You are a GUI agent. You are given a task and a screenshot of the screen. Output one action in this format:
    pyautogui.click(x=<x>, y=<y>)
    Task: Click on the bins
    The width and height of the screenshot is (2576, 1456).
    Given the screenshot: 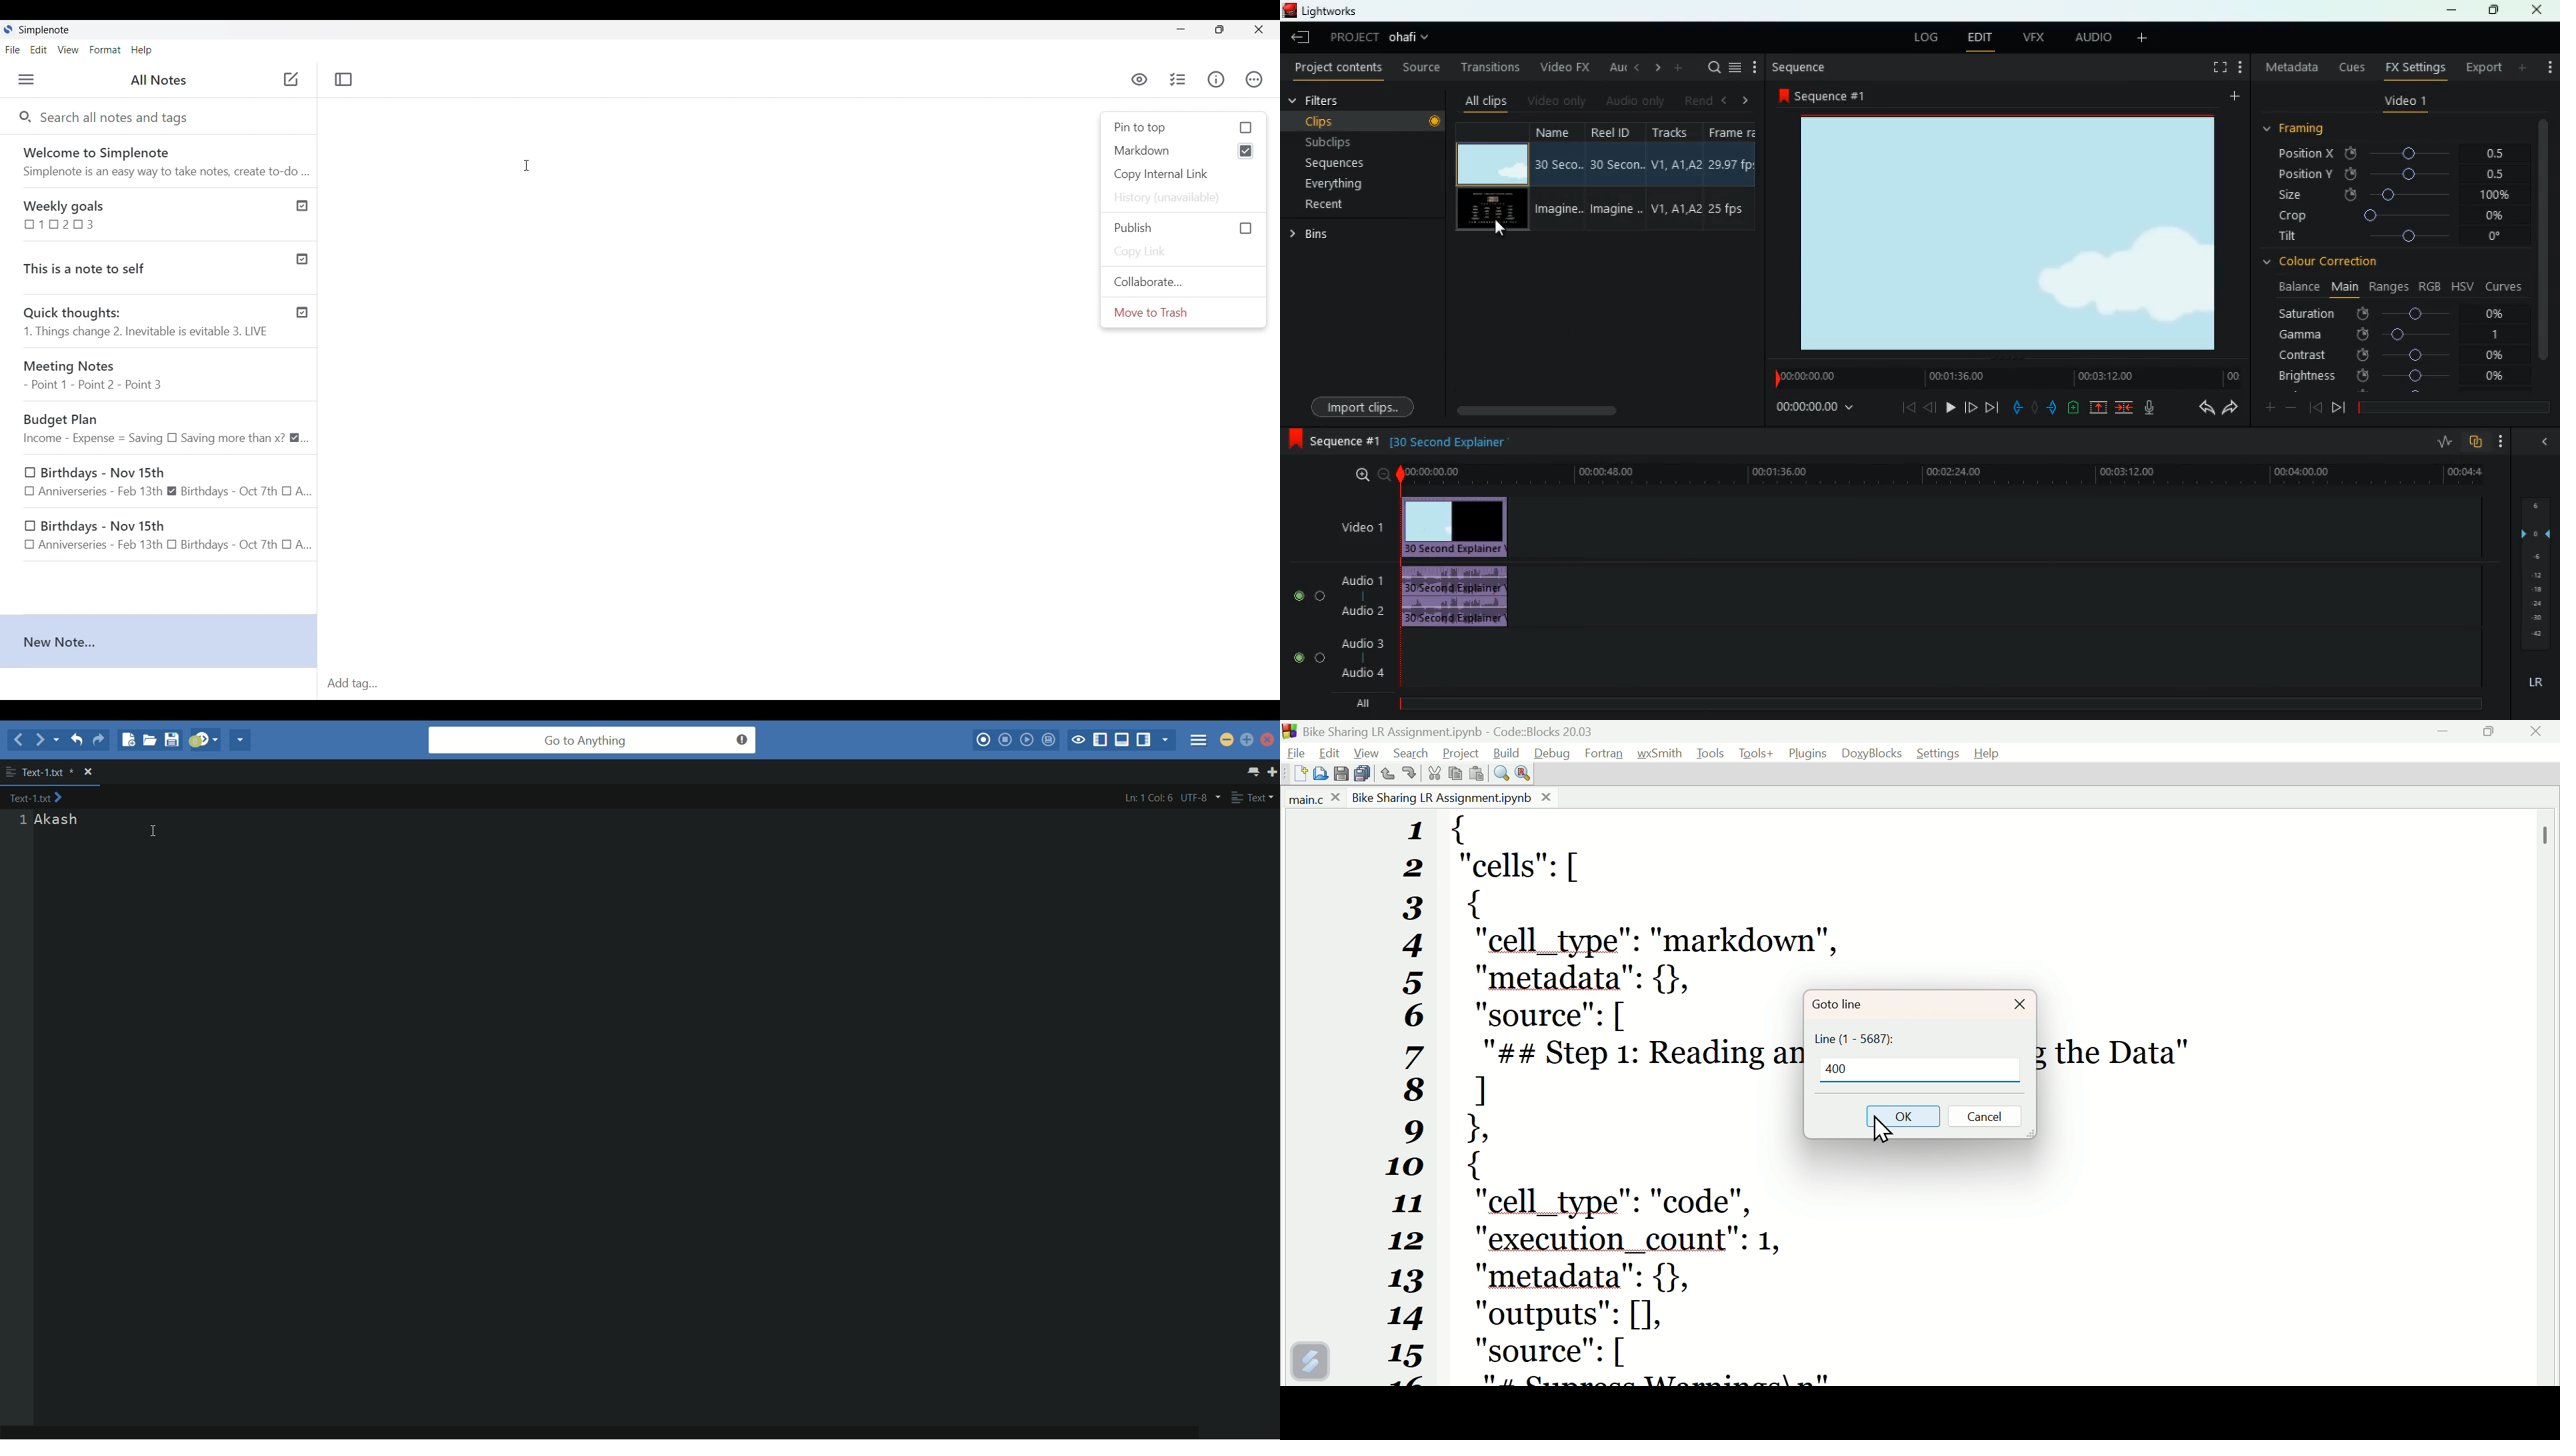 What is the action you would take?
    pyautogui.click(x=1313, y=237)
    